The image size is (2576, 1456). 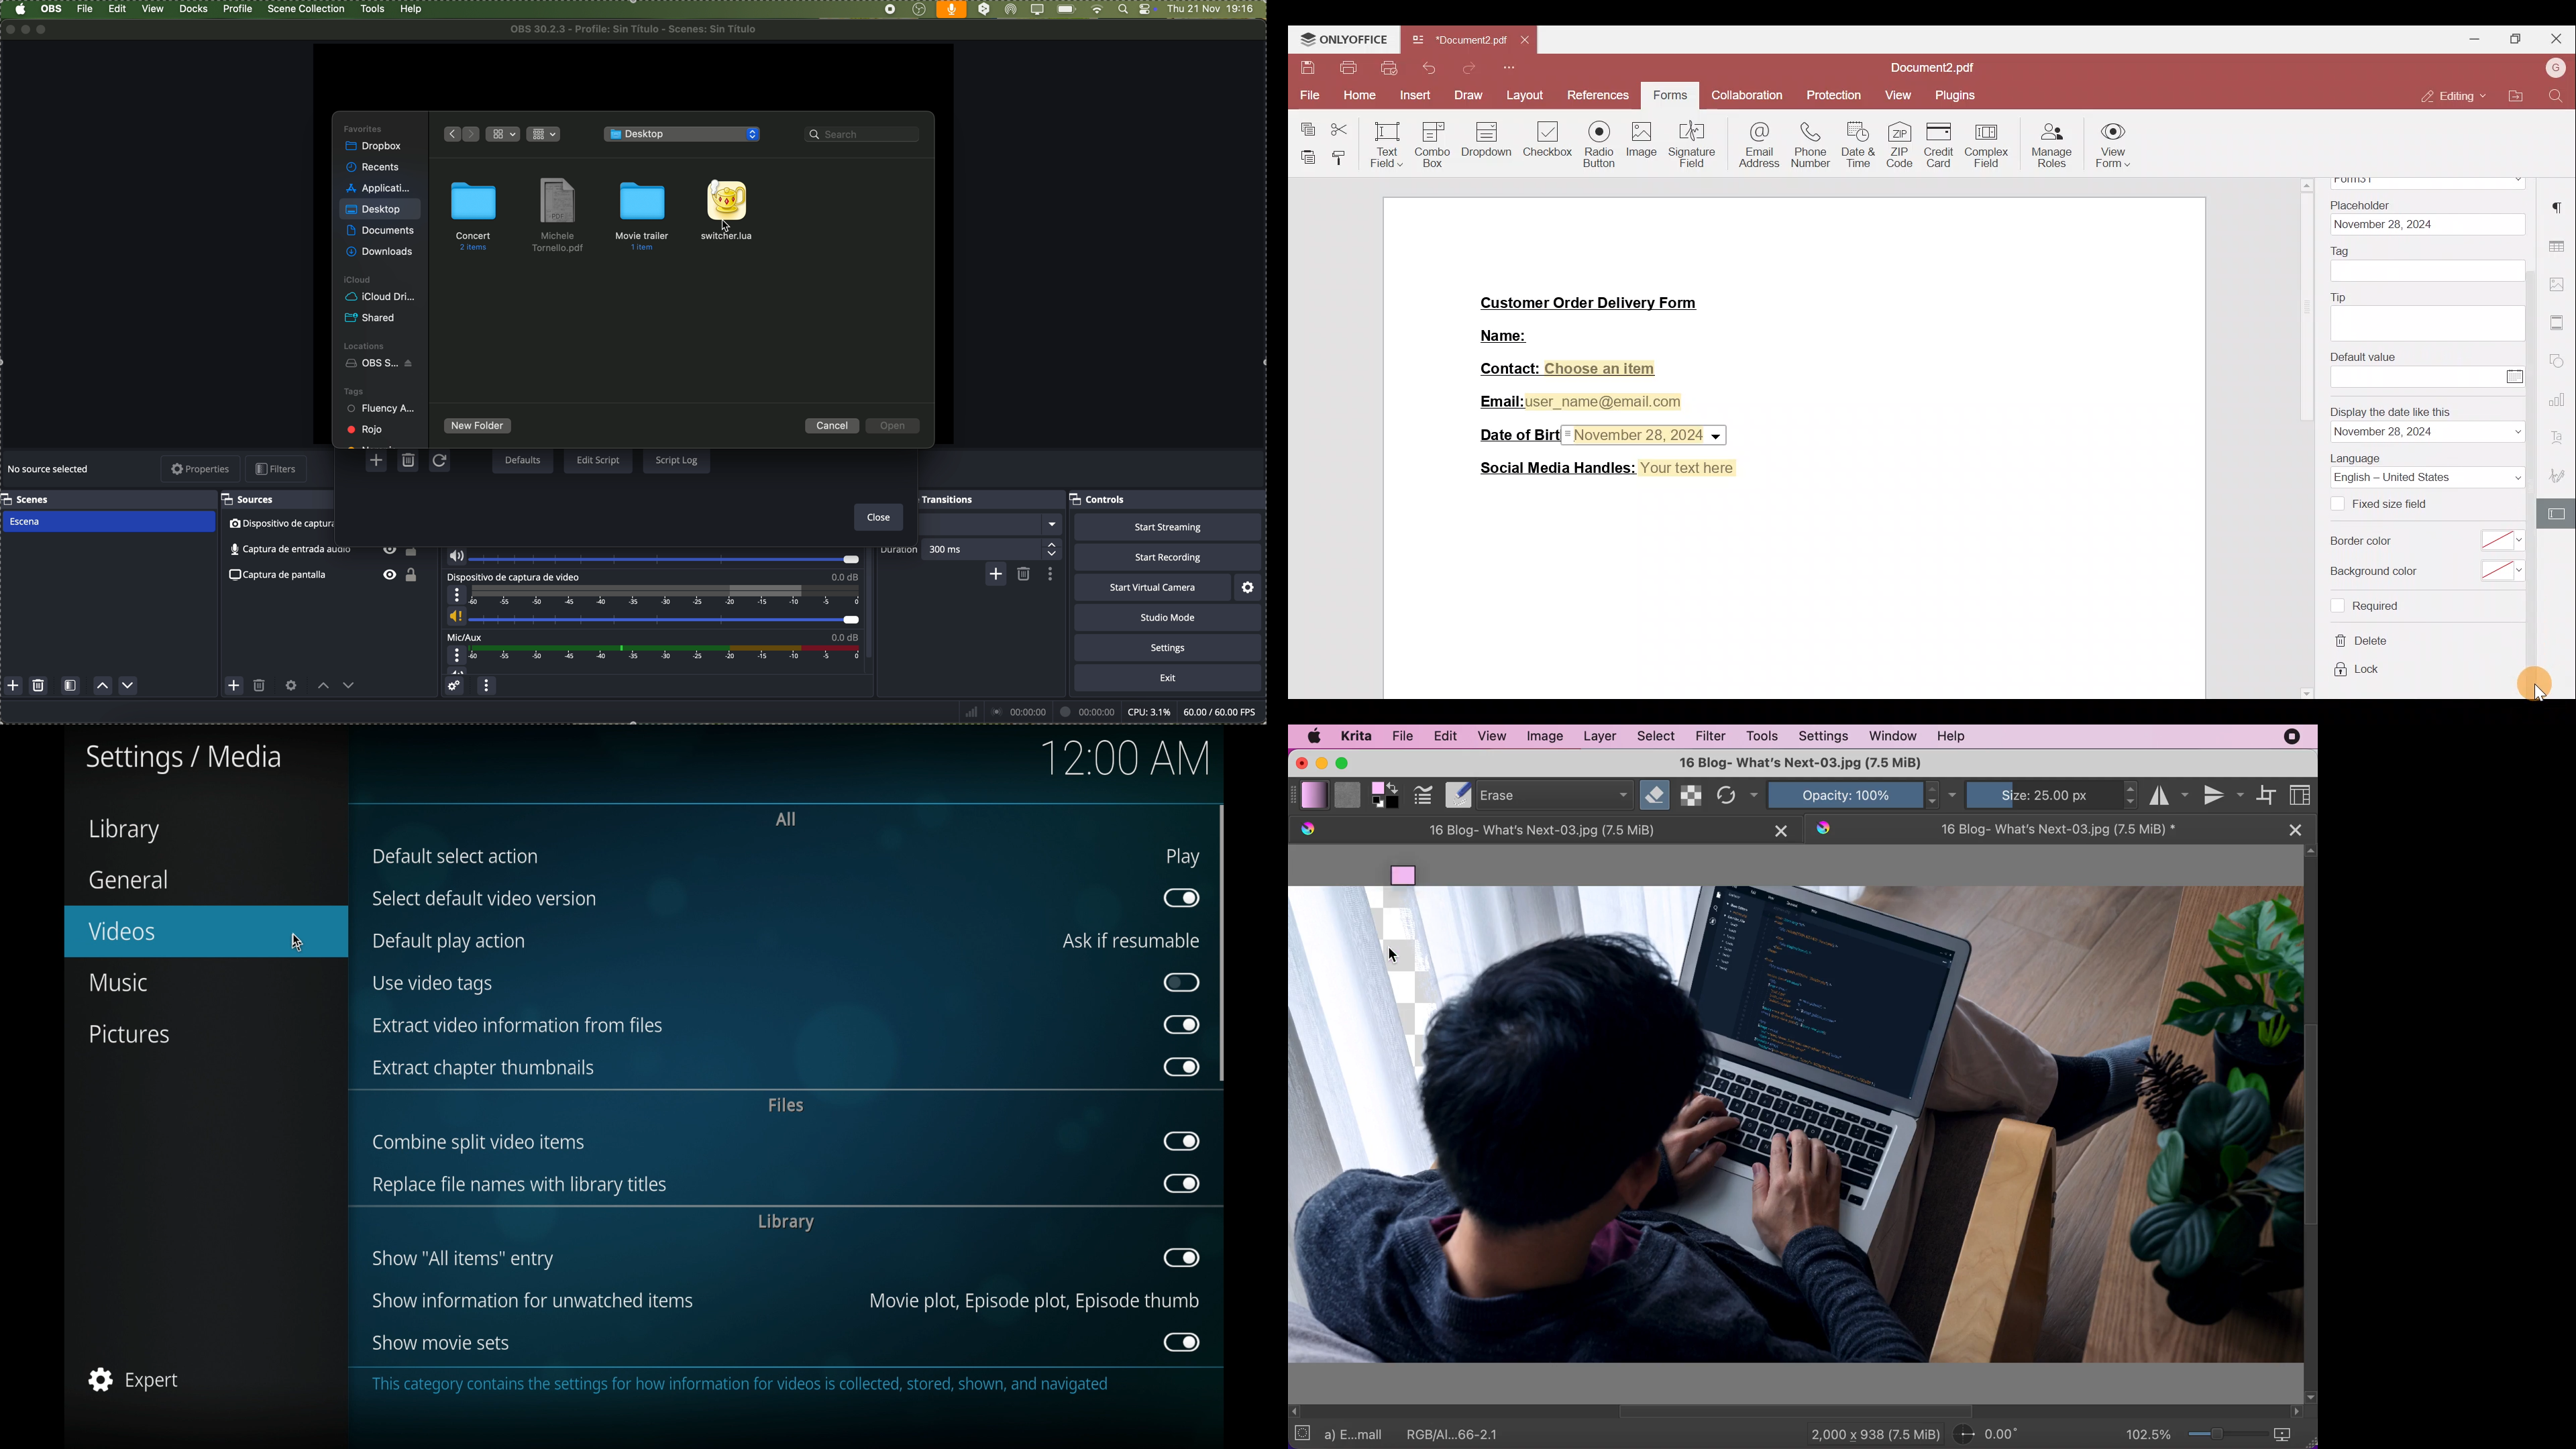 I want to click on Chart settings, so click(x=2560, y=405).